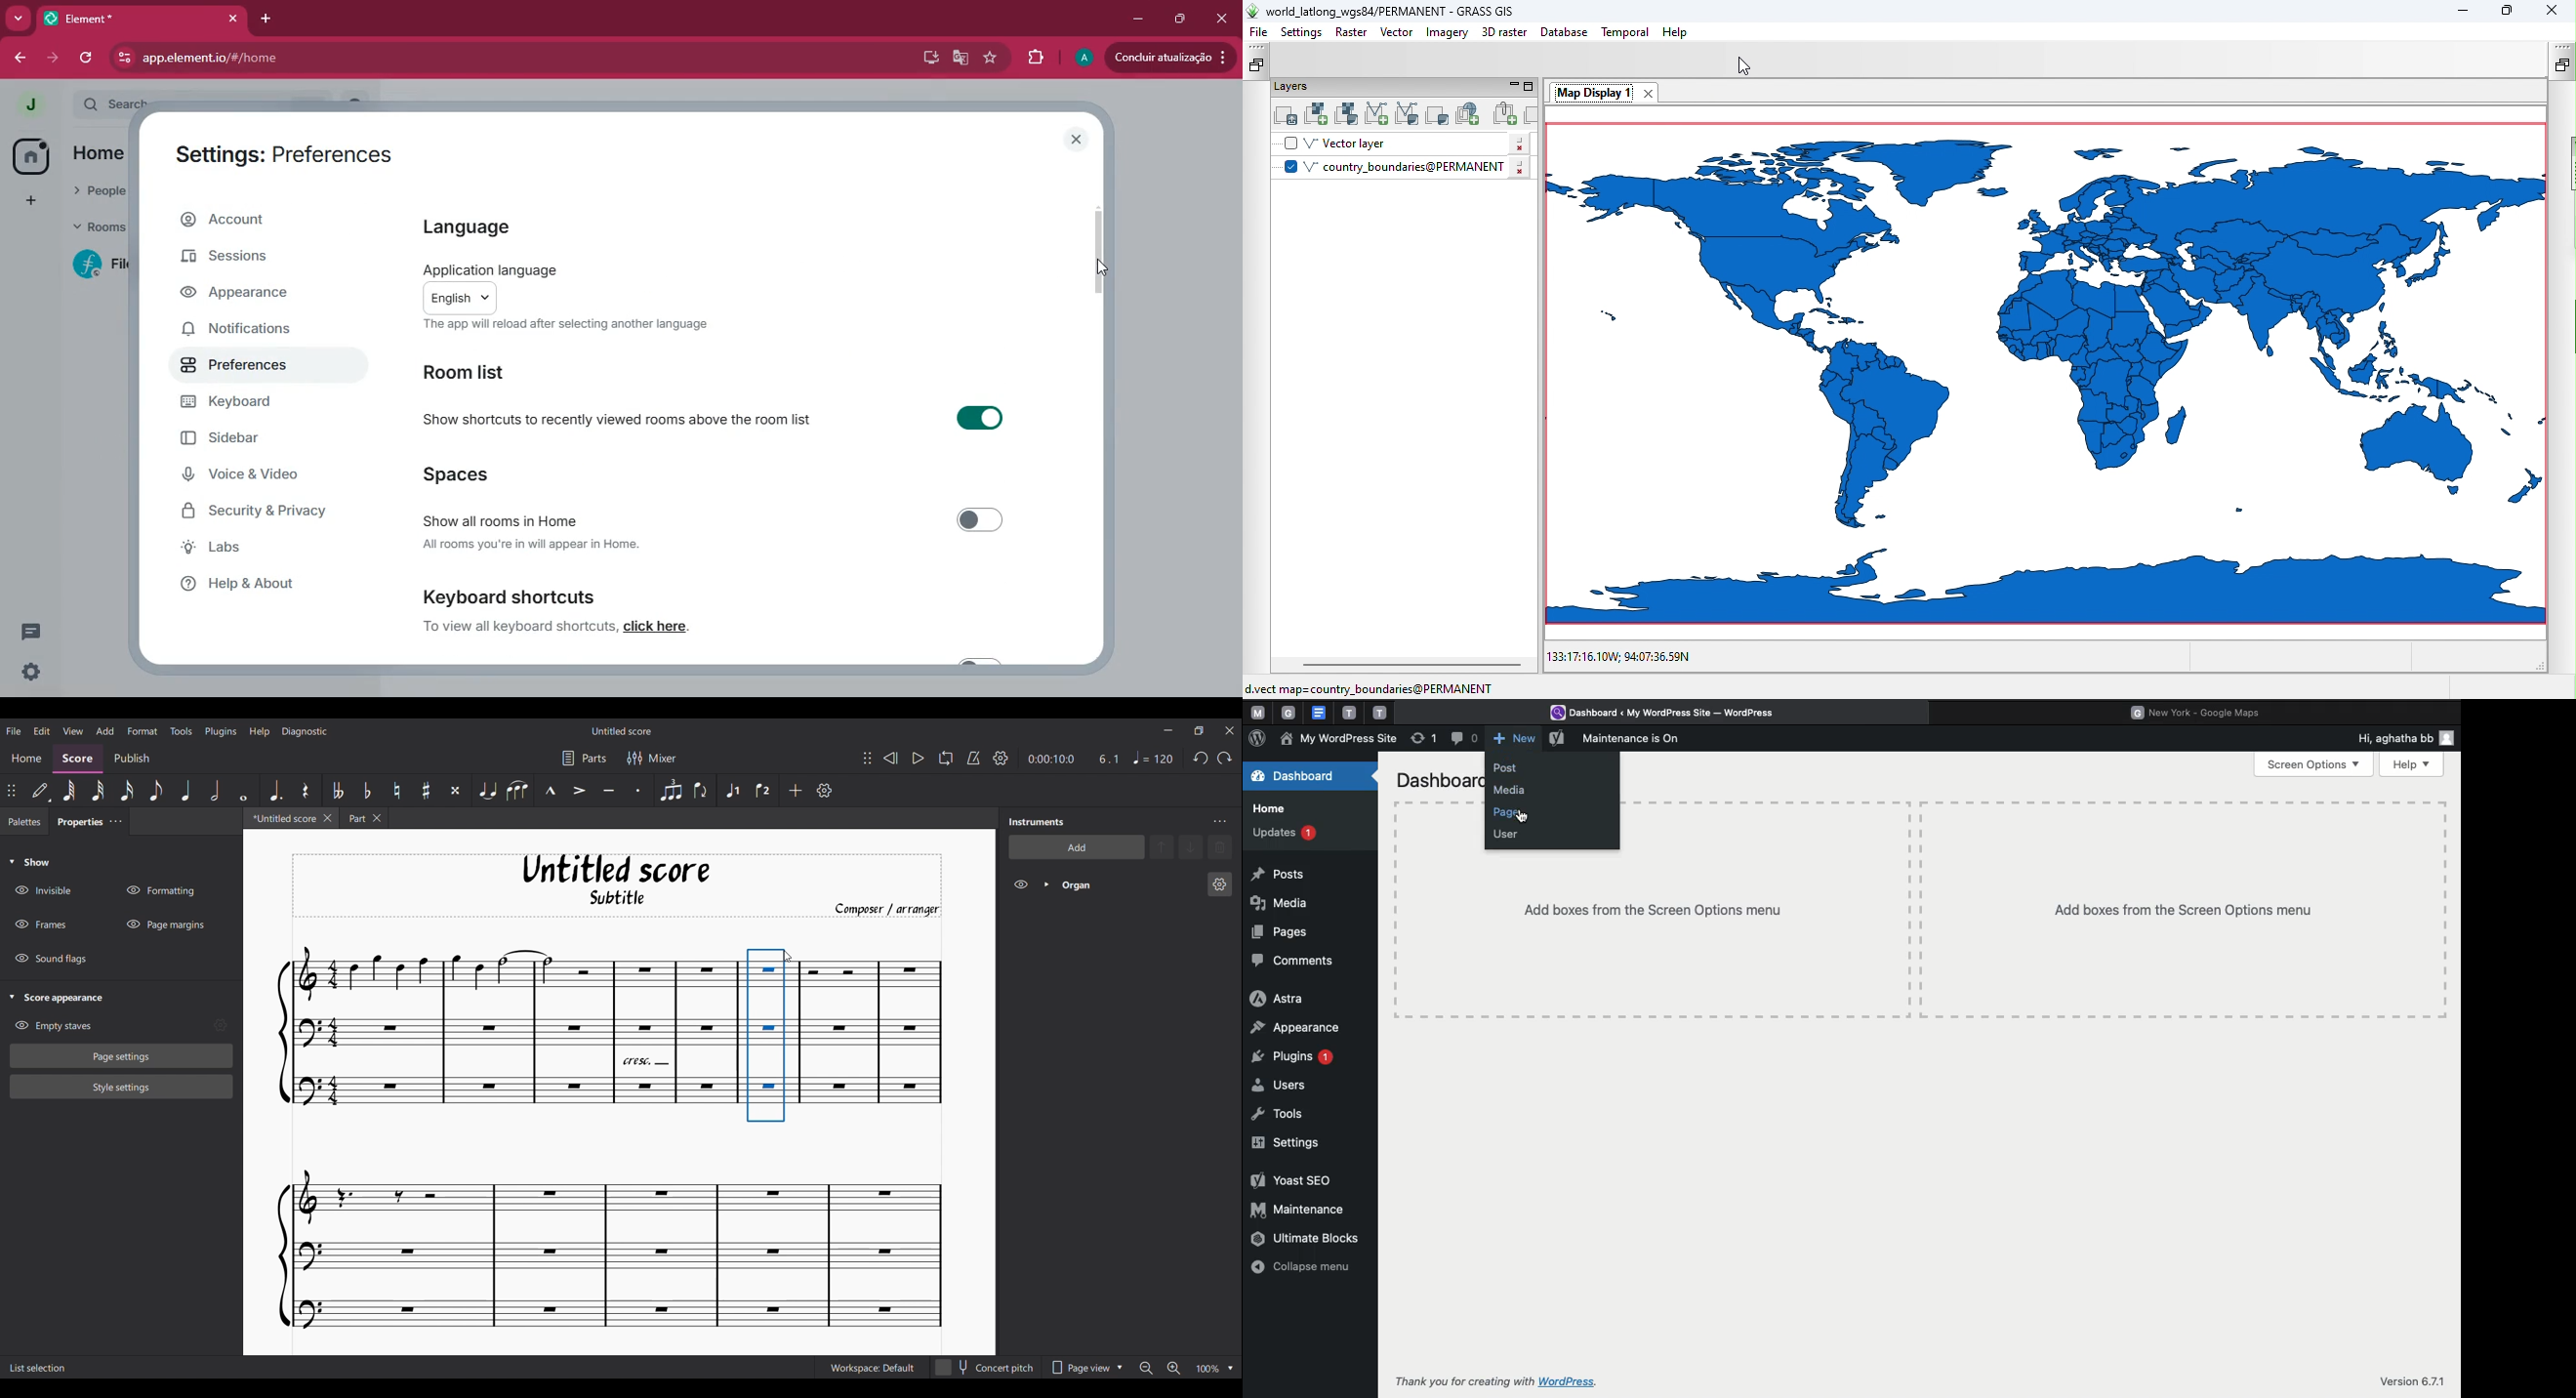  Describe the element at coordinates (1220, 884) in the screenshot. I see `Organ settings` at that location.